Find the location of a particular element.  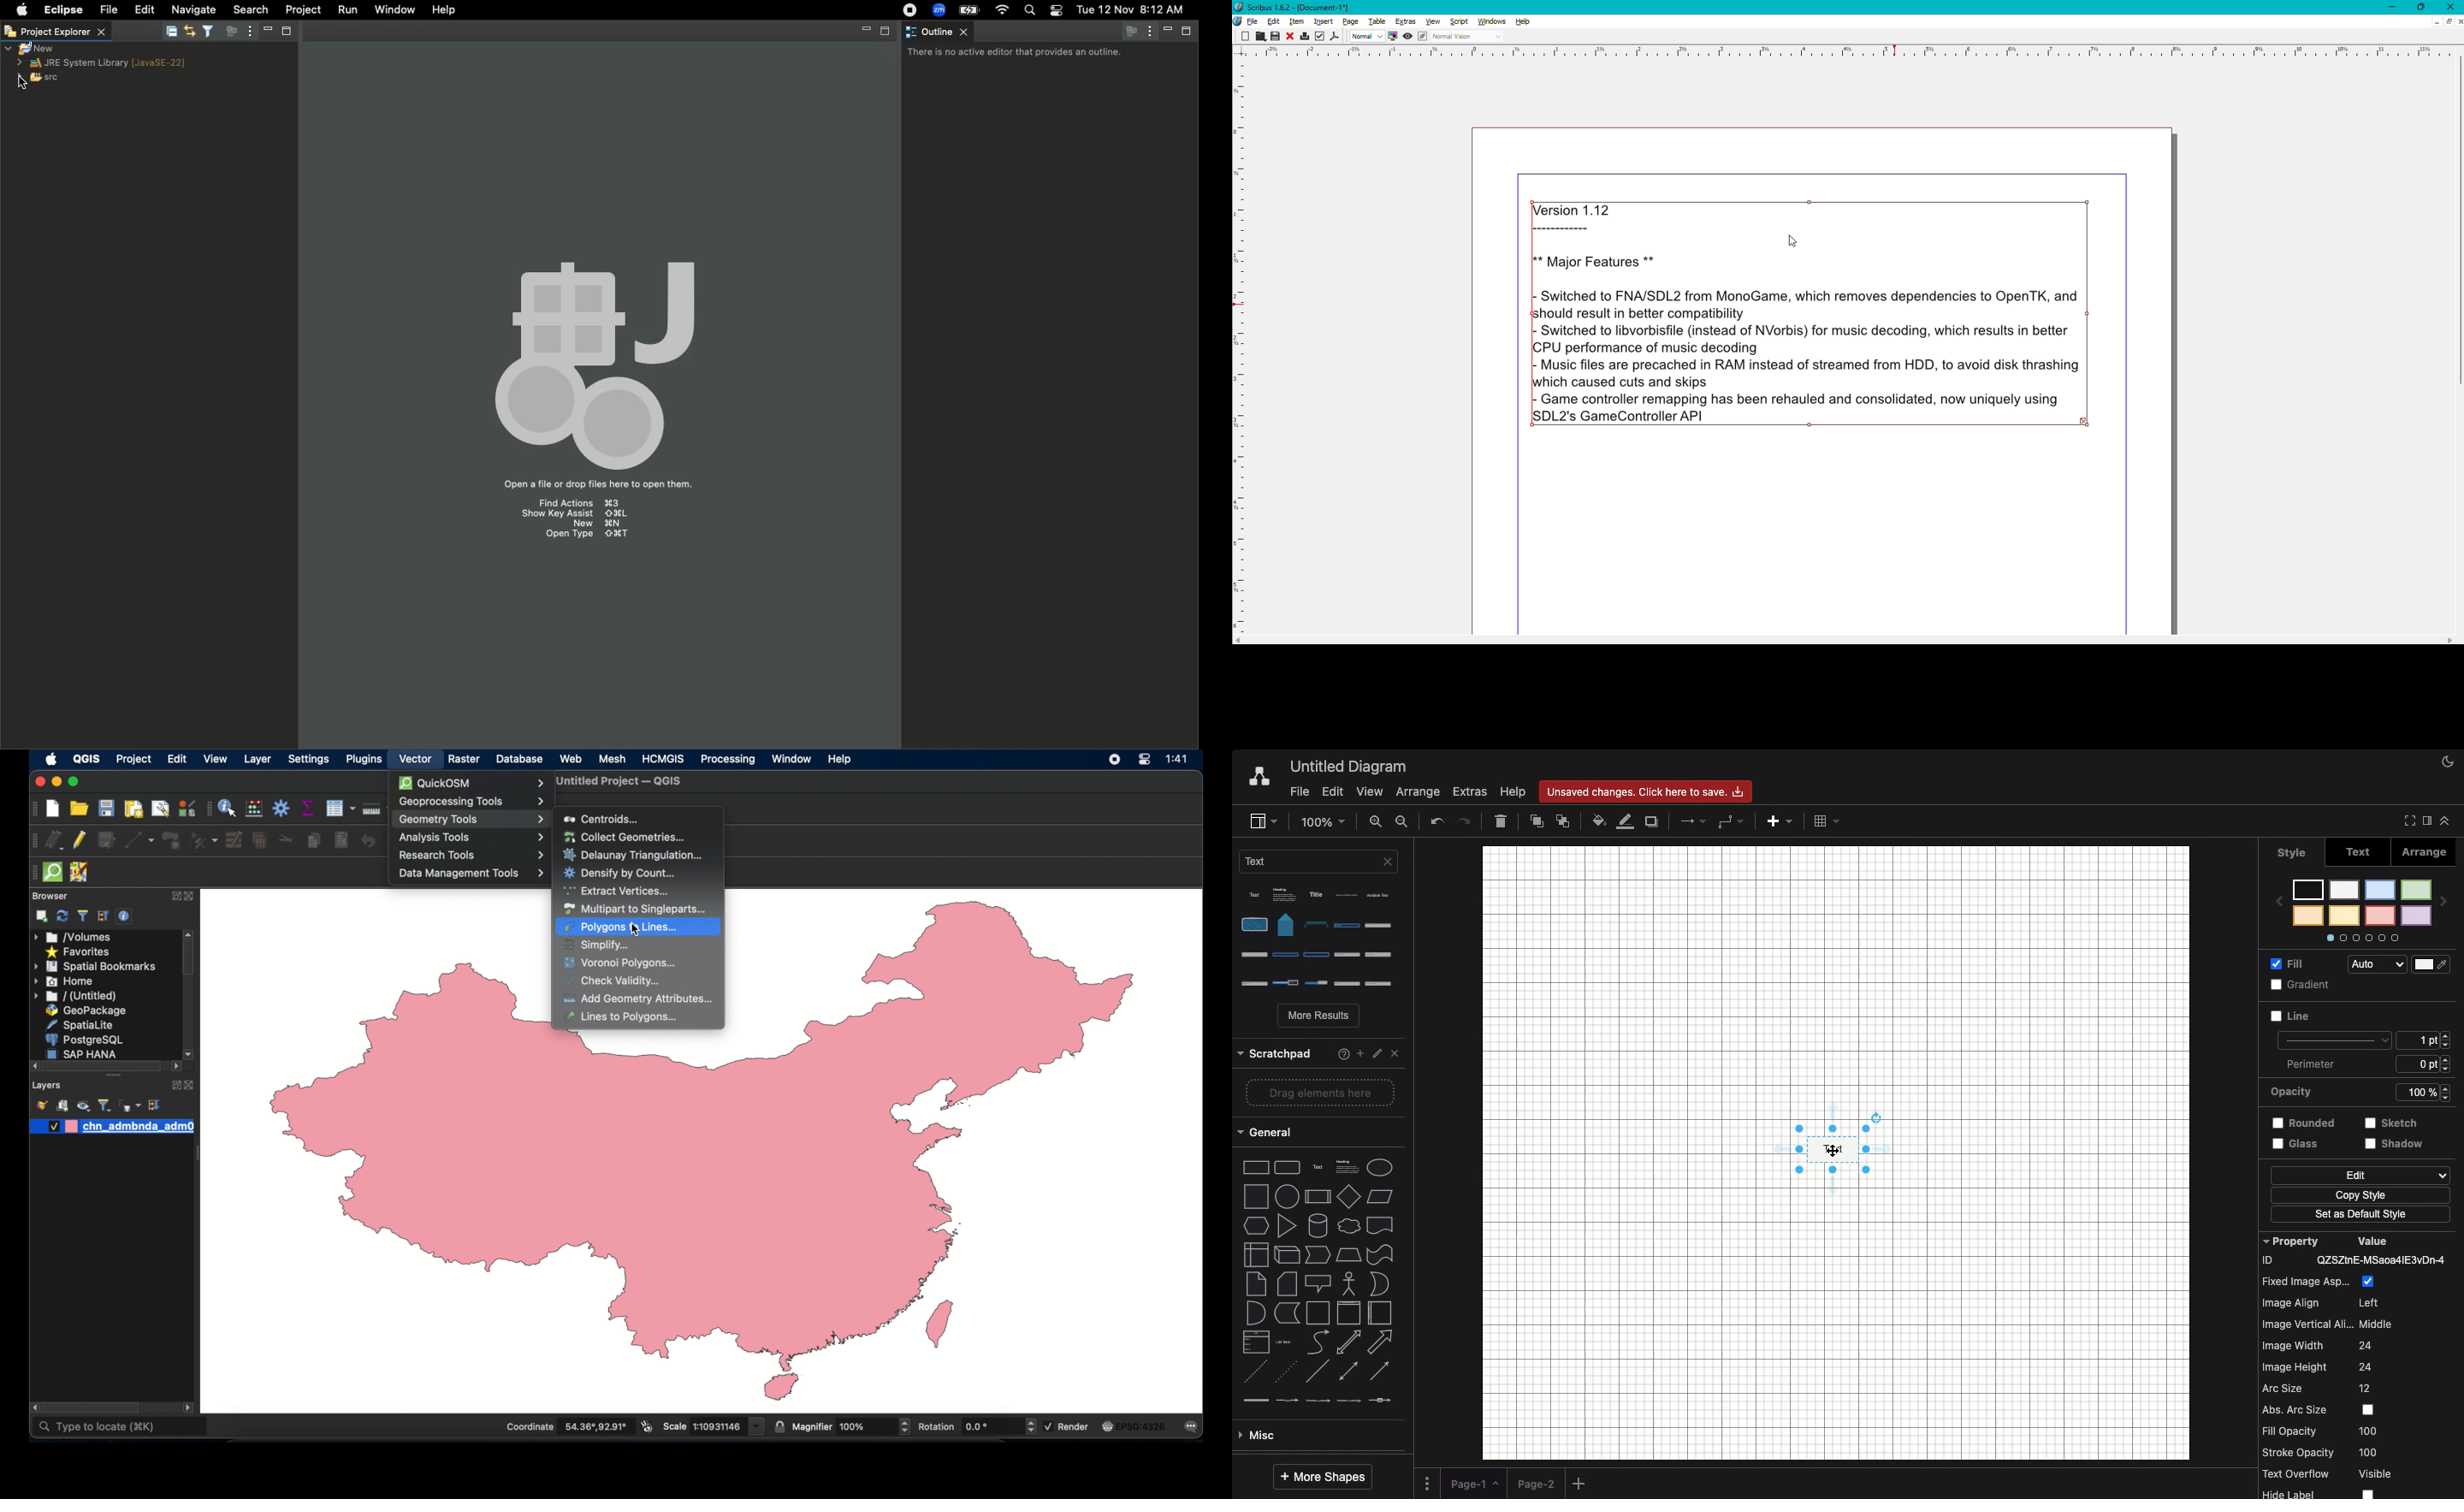

Misc is located at coordinates (1316, 1283).